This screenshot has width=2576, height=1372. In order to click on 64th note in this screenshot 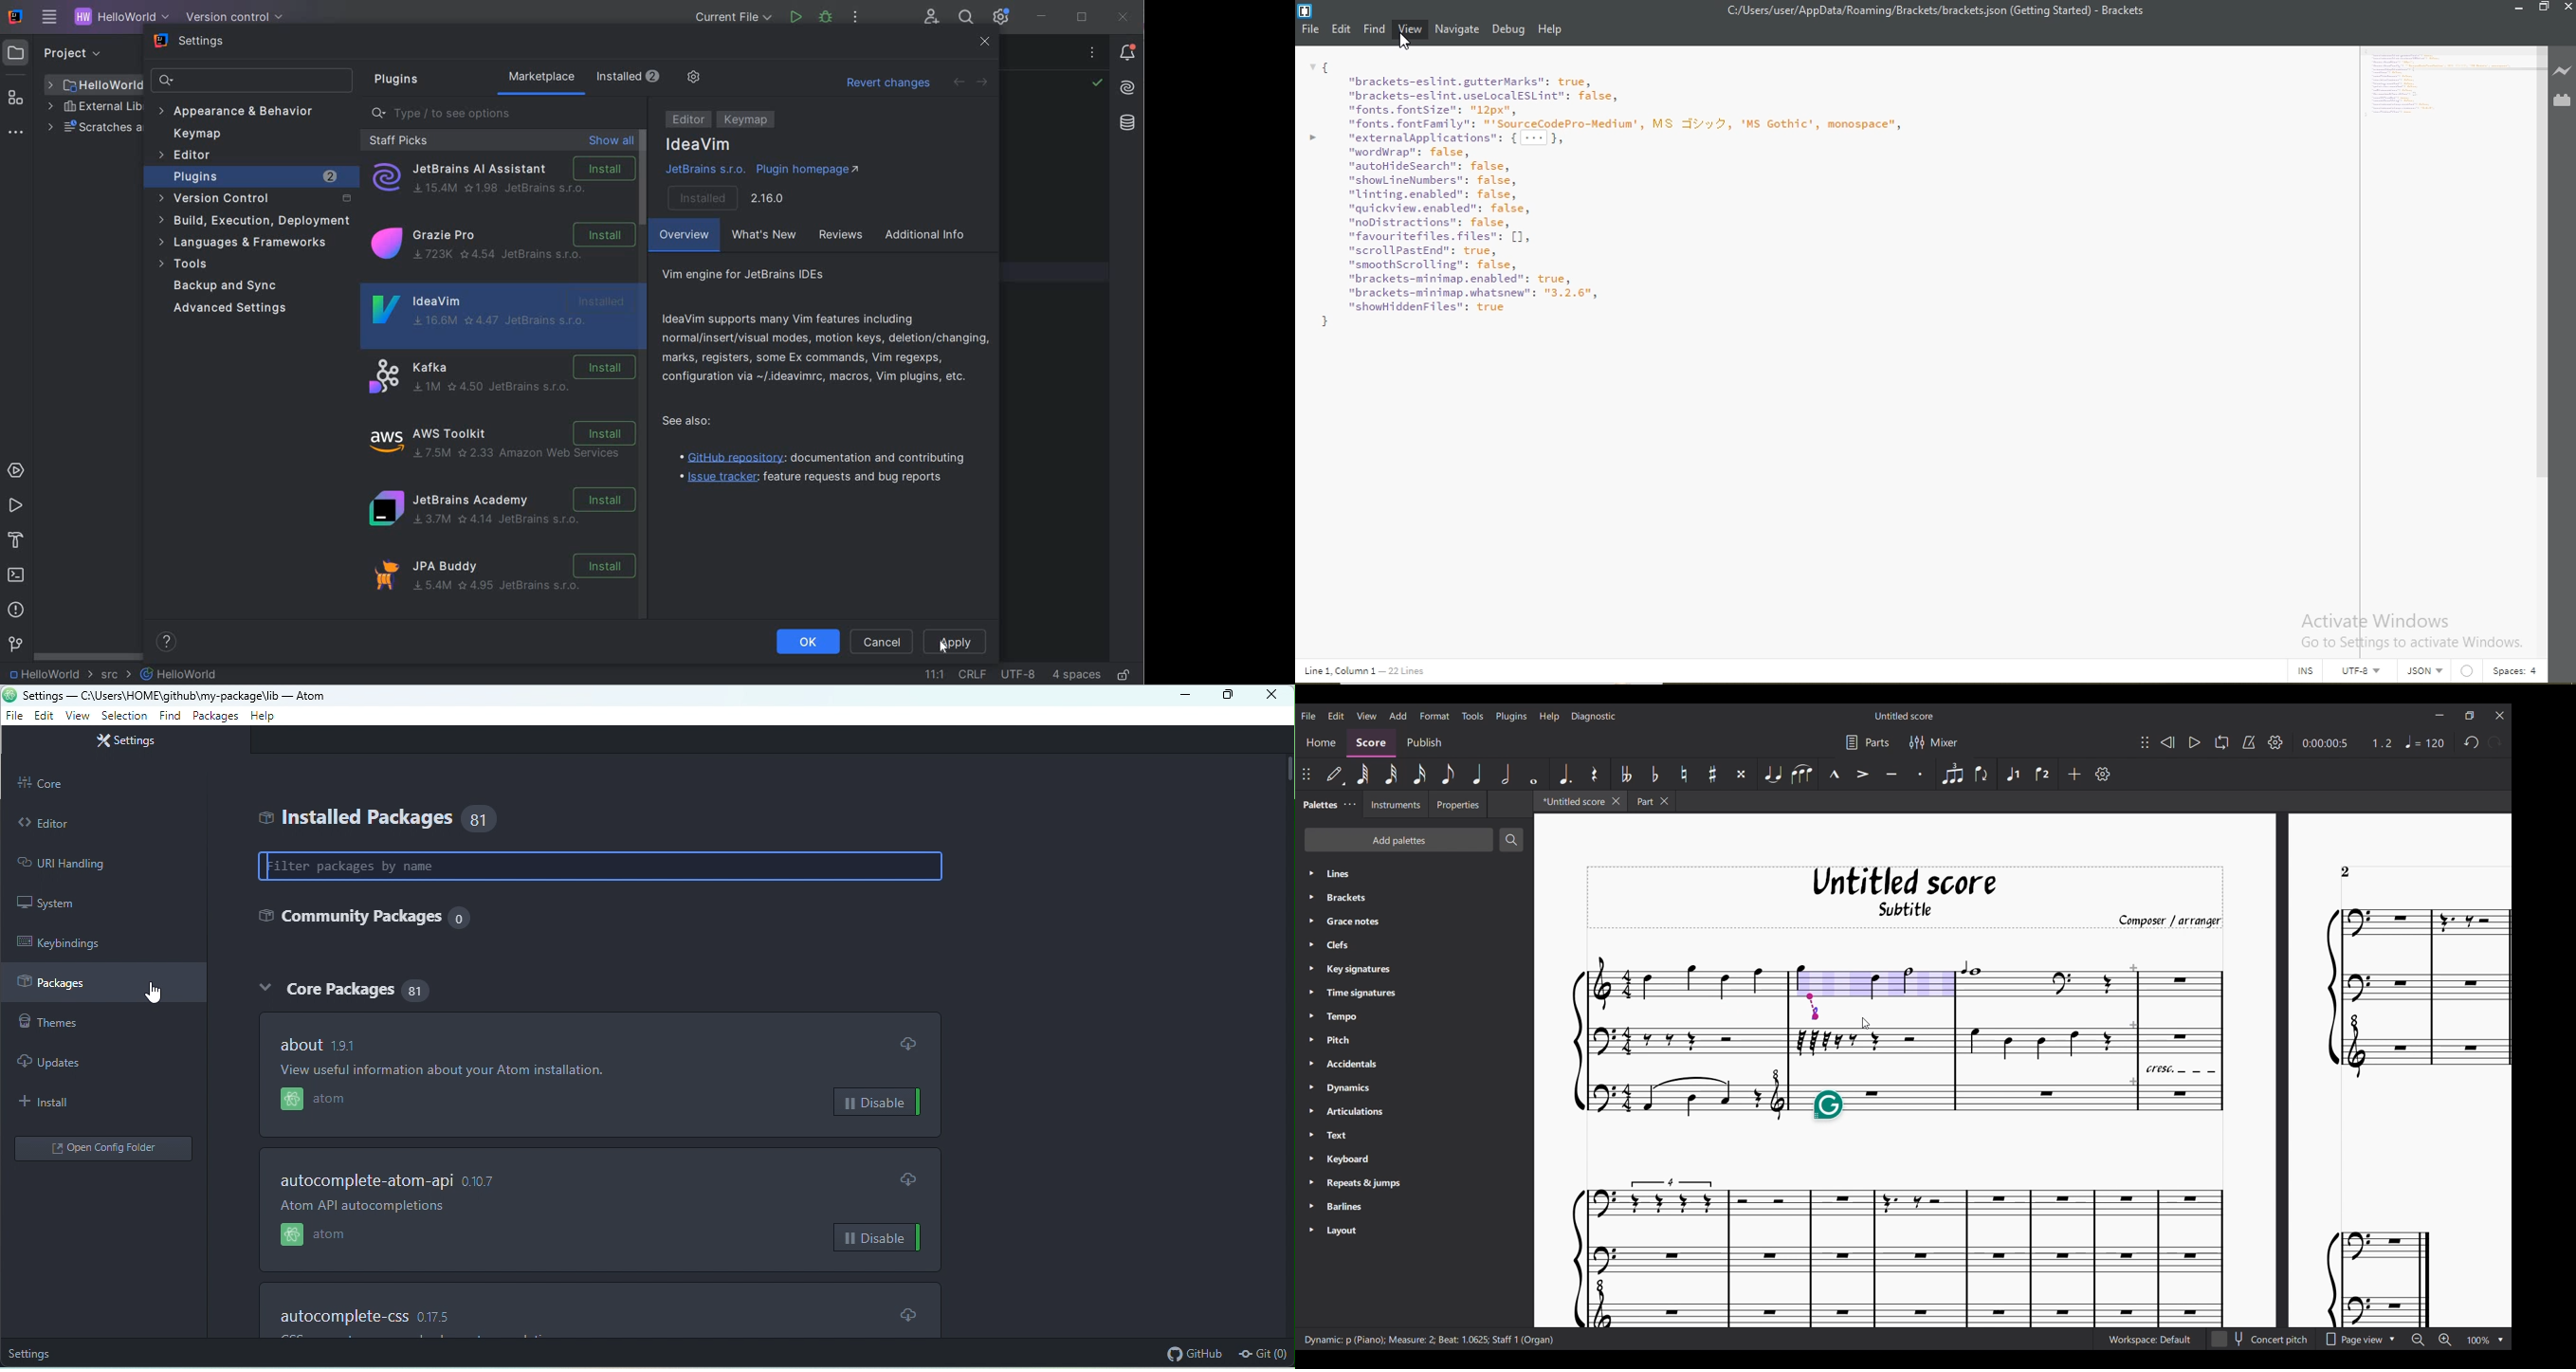, I will do `click(1363, 774)`.